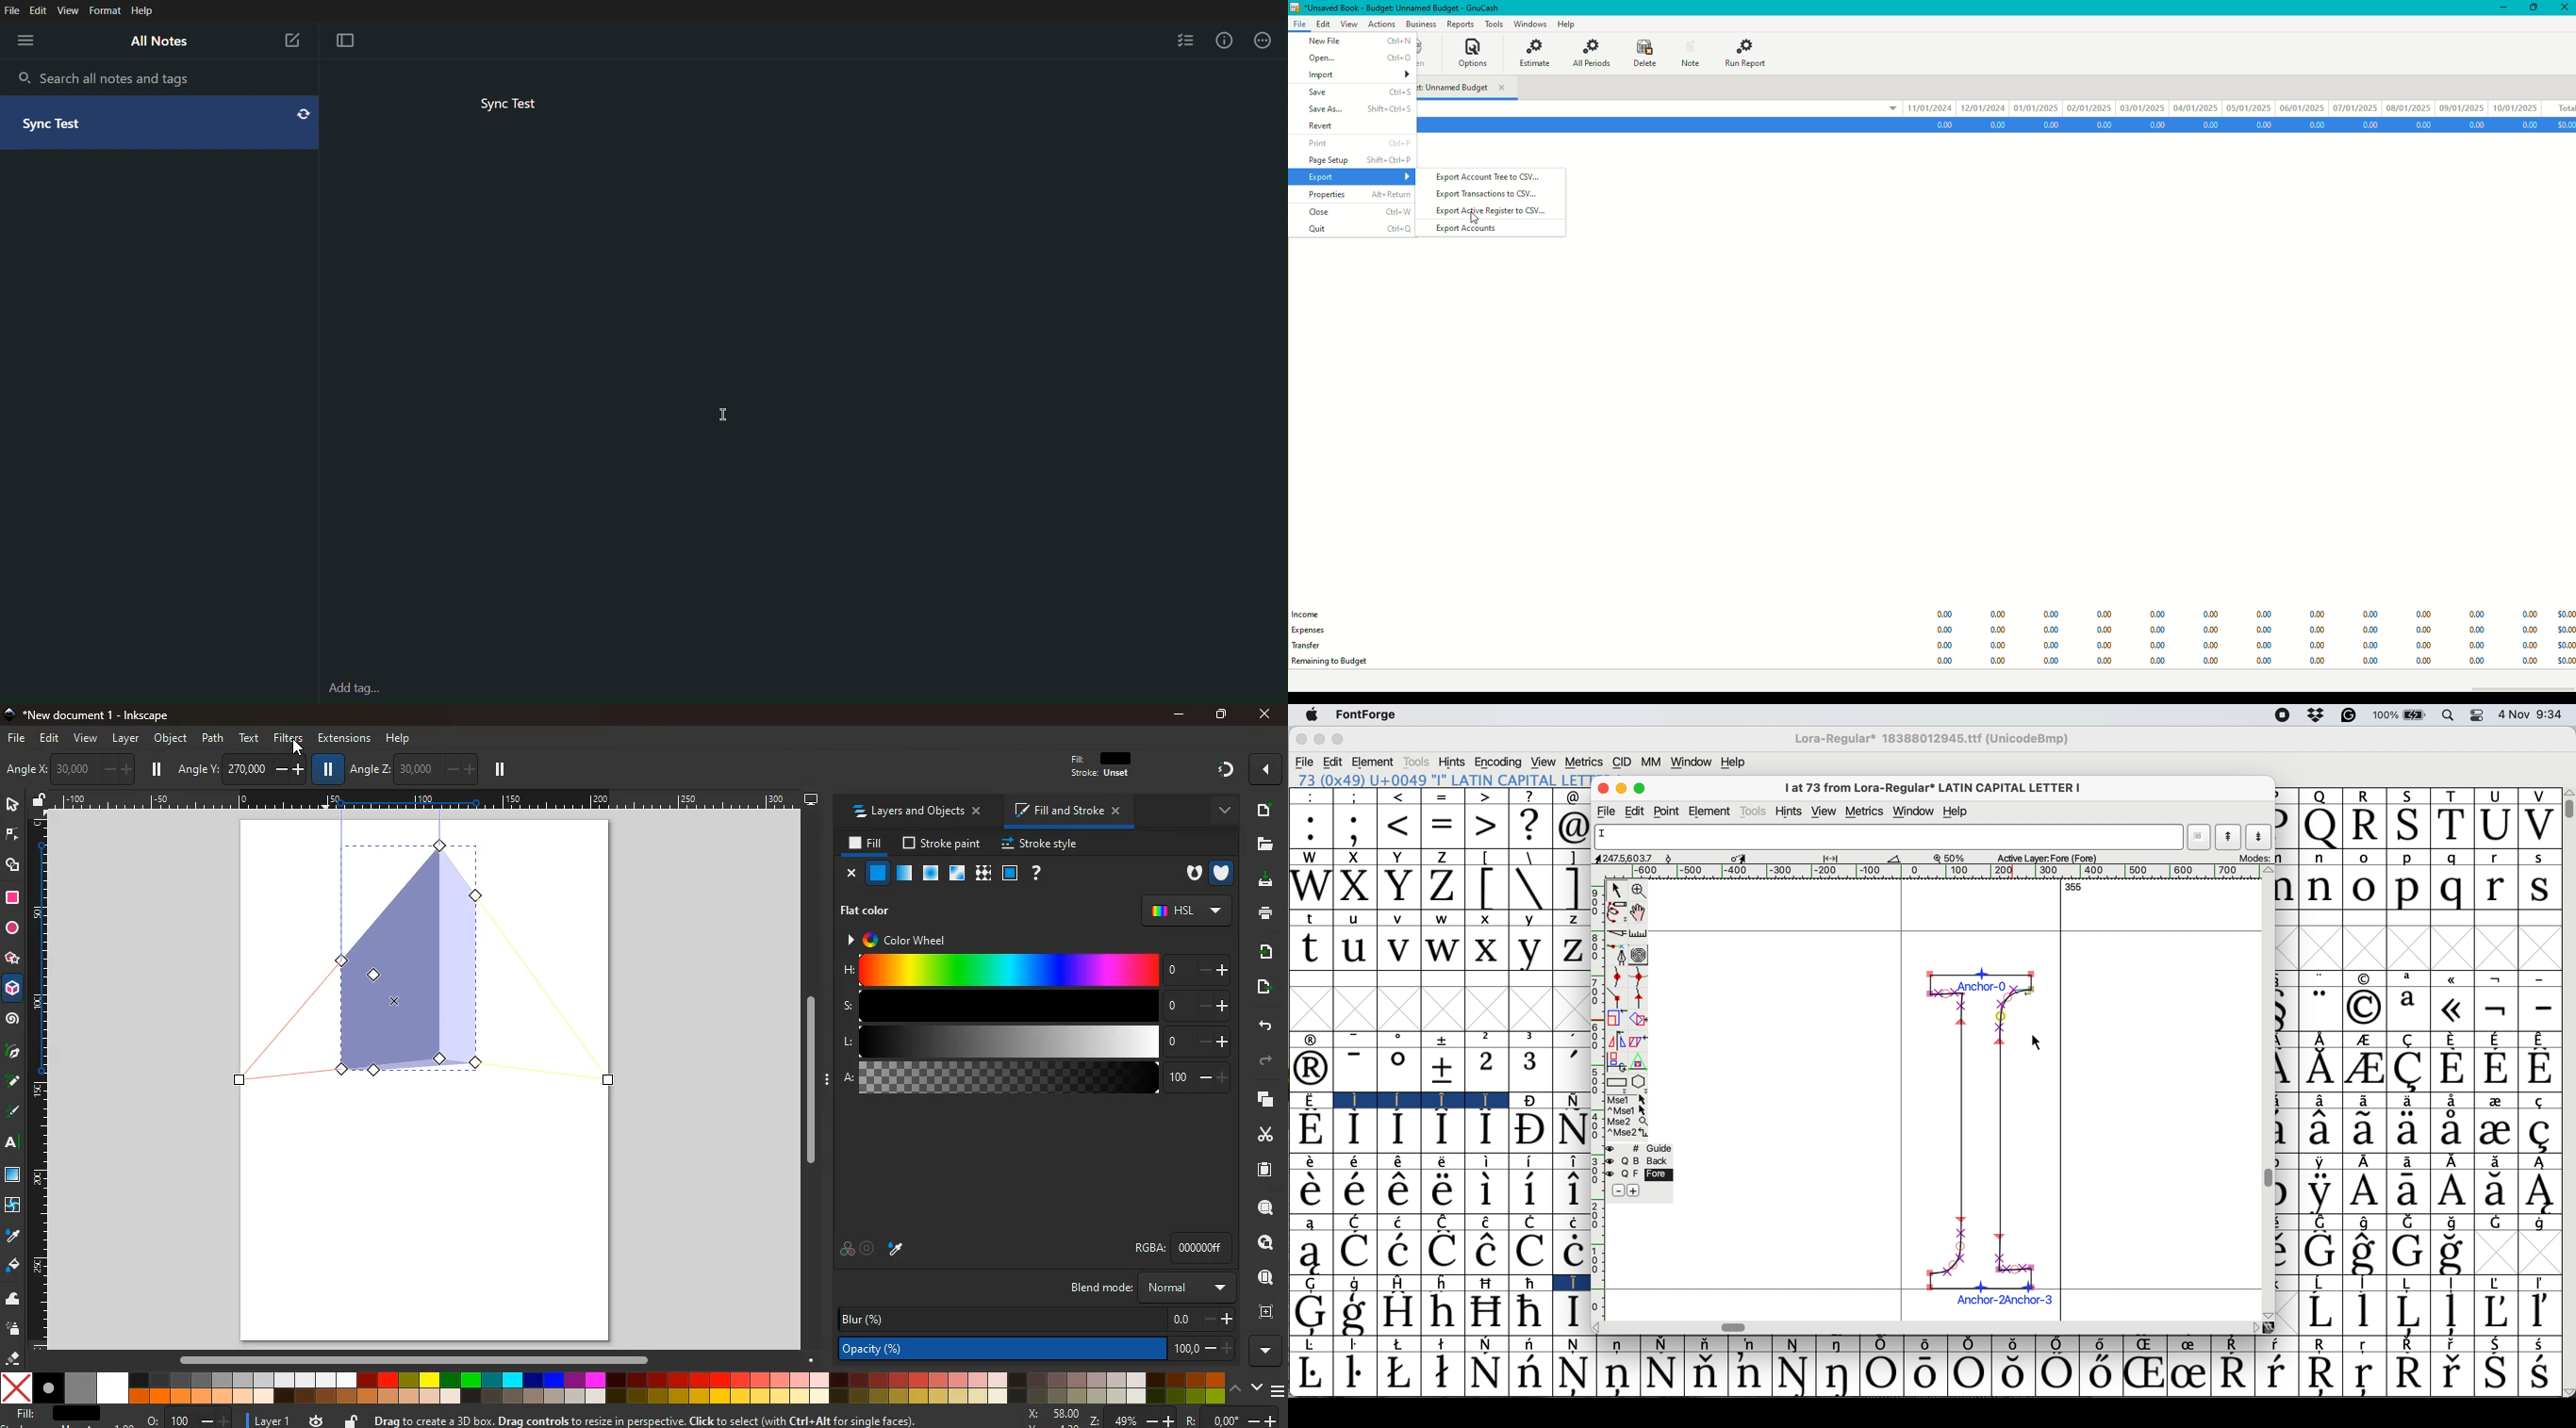  Describe the element at coordinates (812, 1358) in the screenshot. I see `Down` at that location.